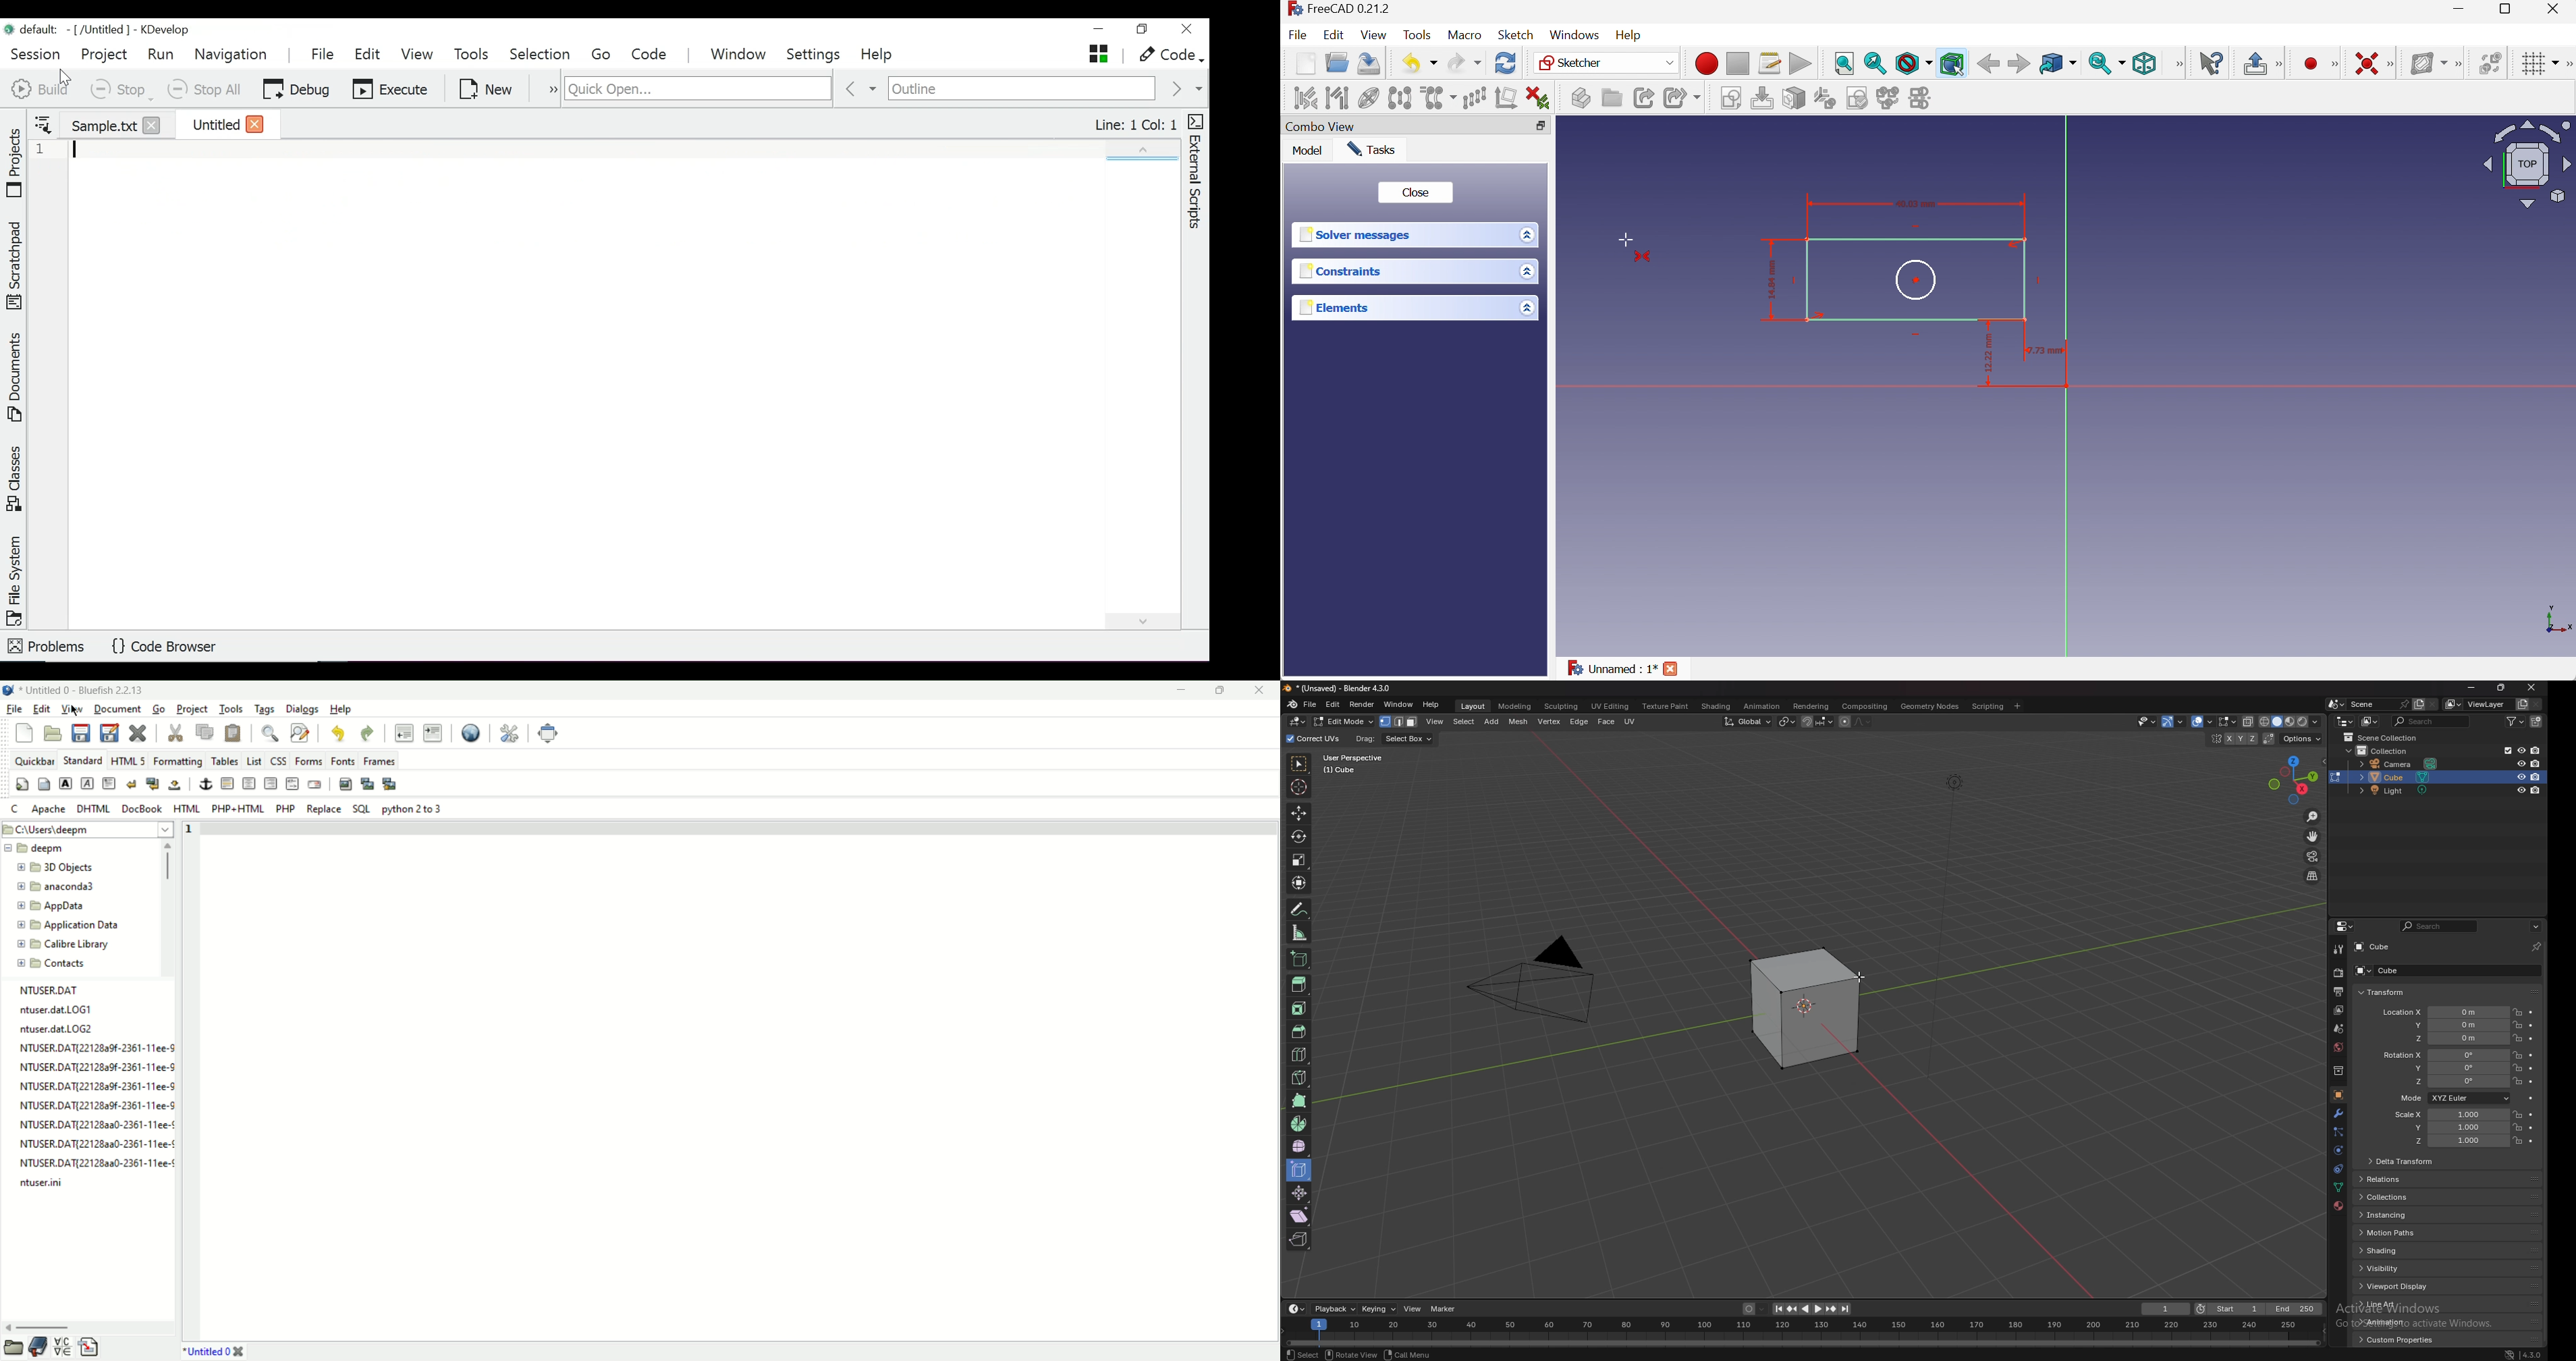 Image resolution: width=2576 pixels, height=1372 pixels. I want to click on Switch virtual space, so click(2490, 63).